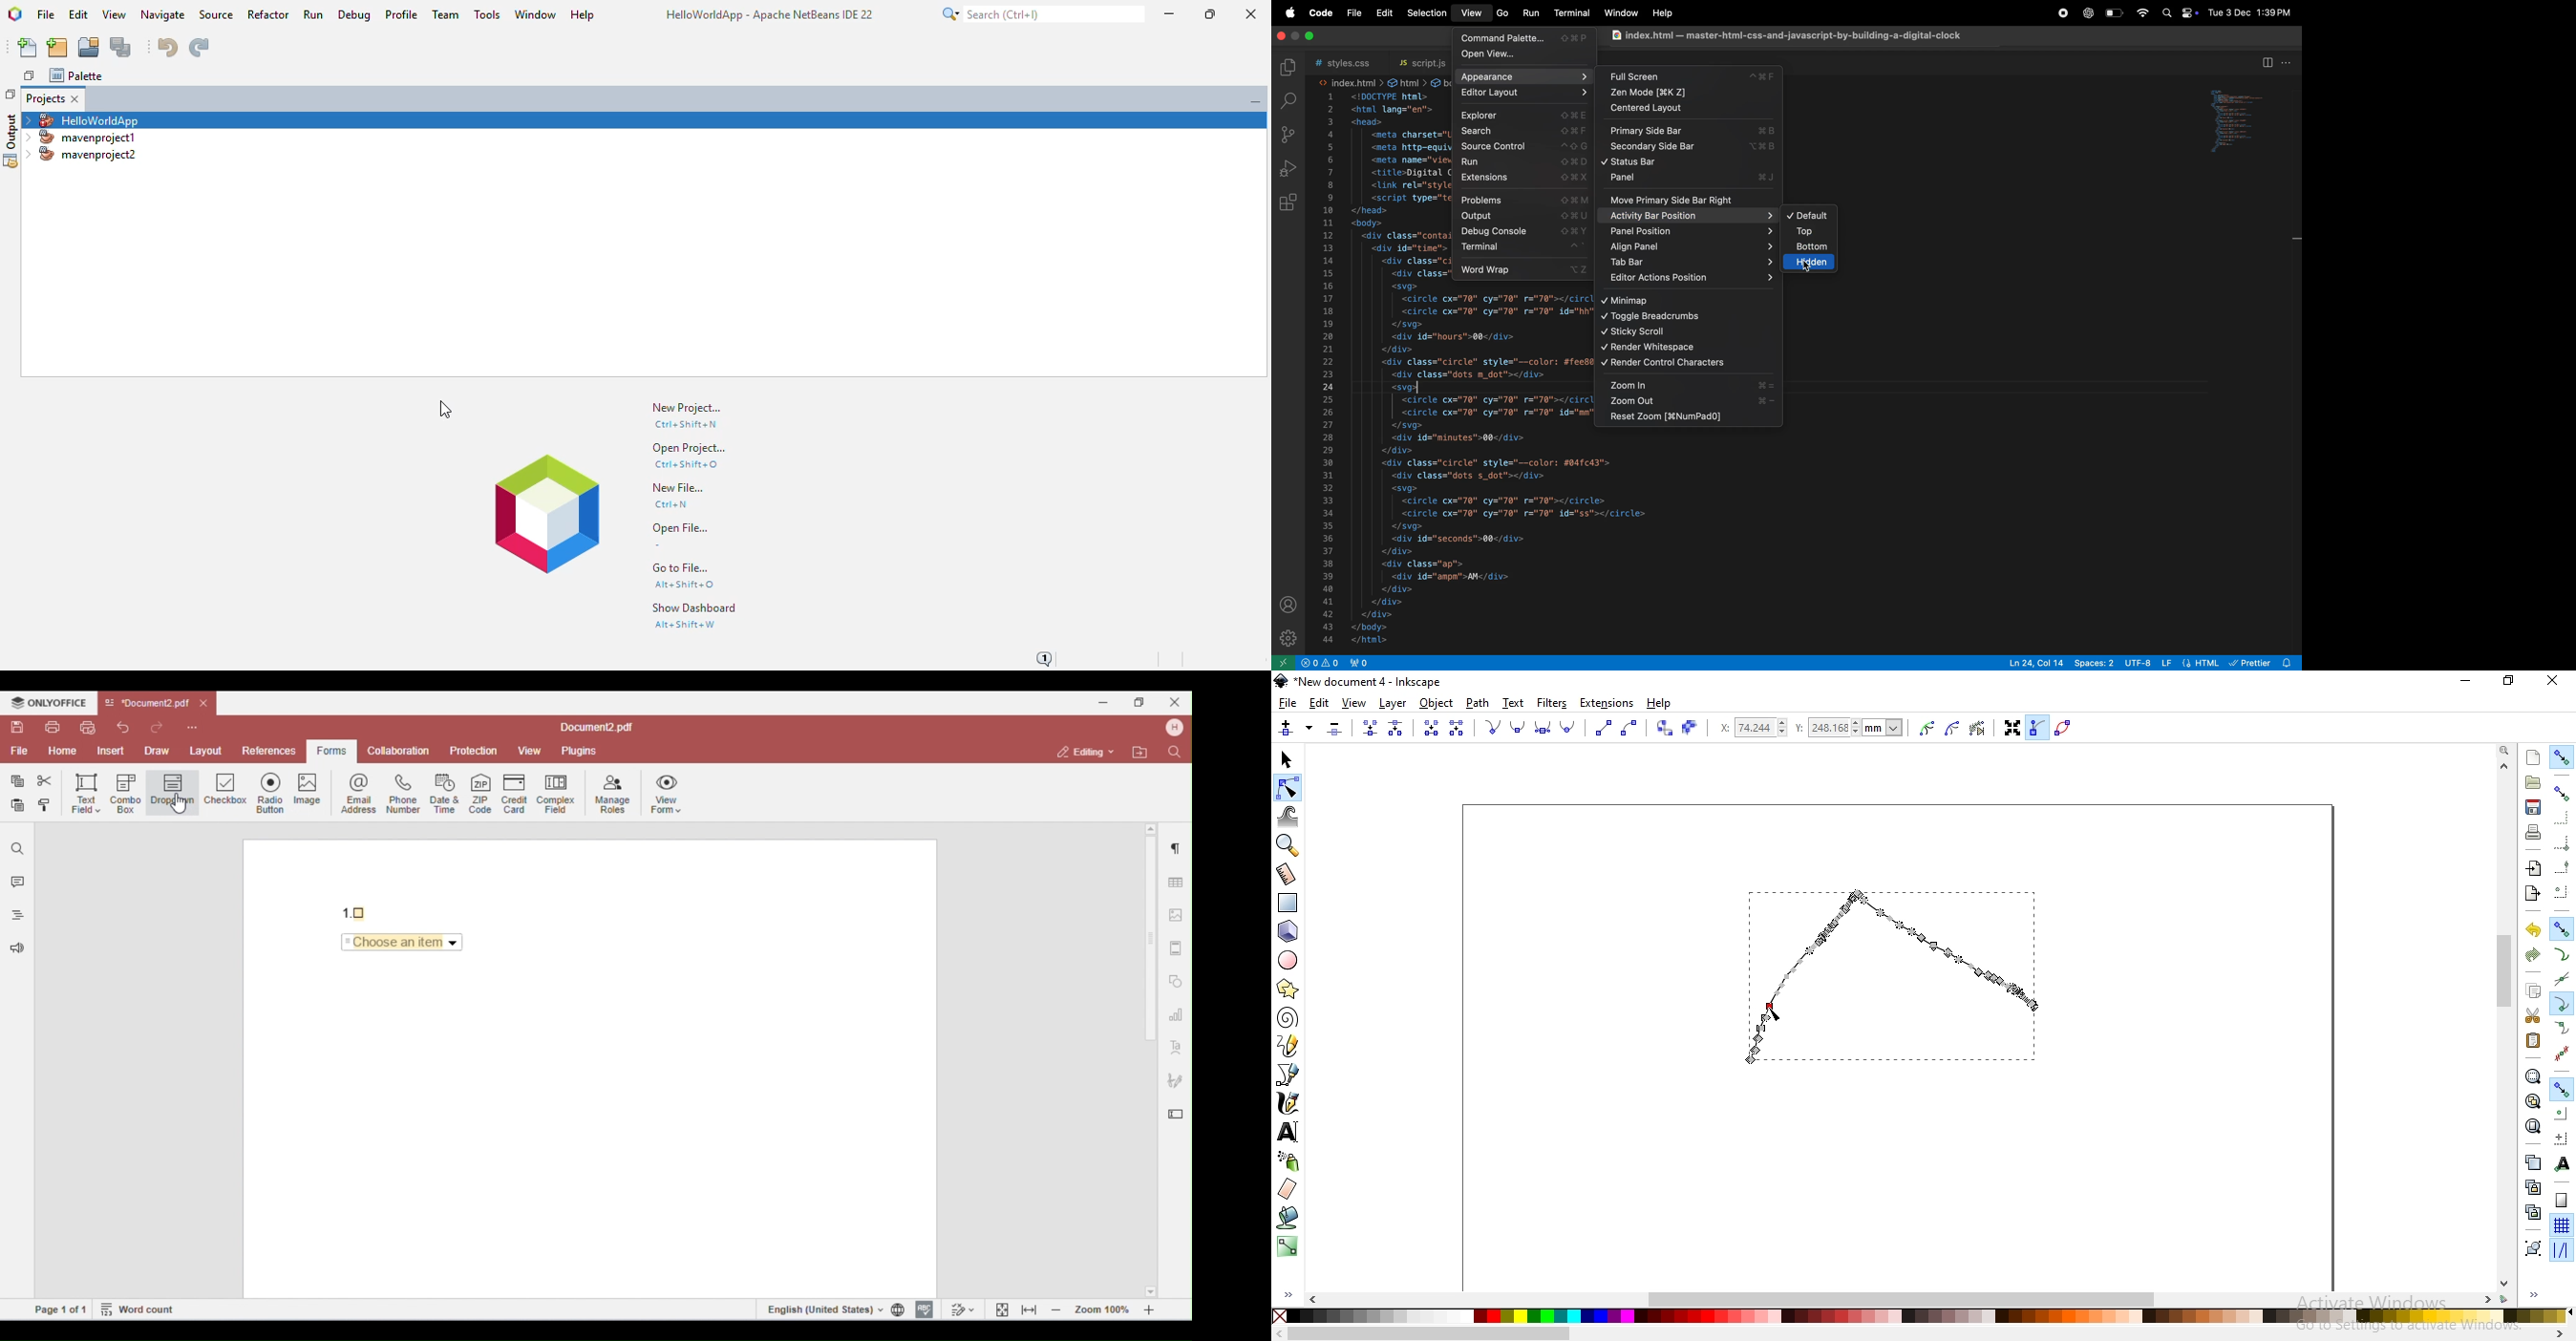 This screenshot has height=1344, width=2576. What do you see at coordinates (2059, 13) in the screenshot?
I see `record` at bounding box center [2059, 13].